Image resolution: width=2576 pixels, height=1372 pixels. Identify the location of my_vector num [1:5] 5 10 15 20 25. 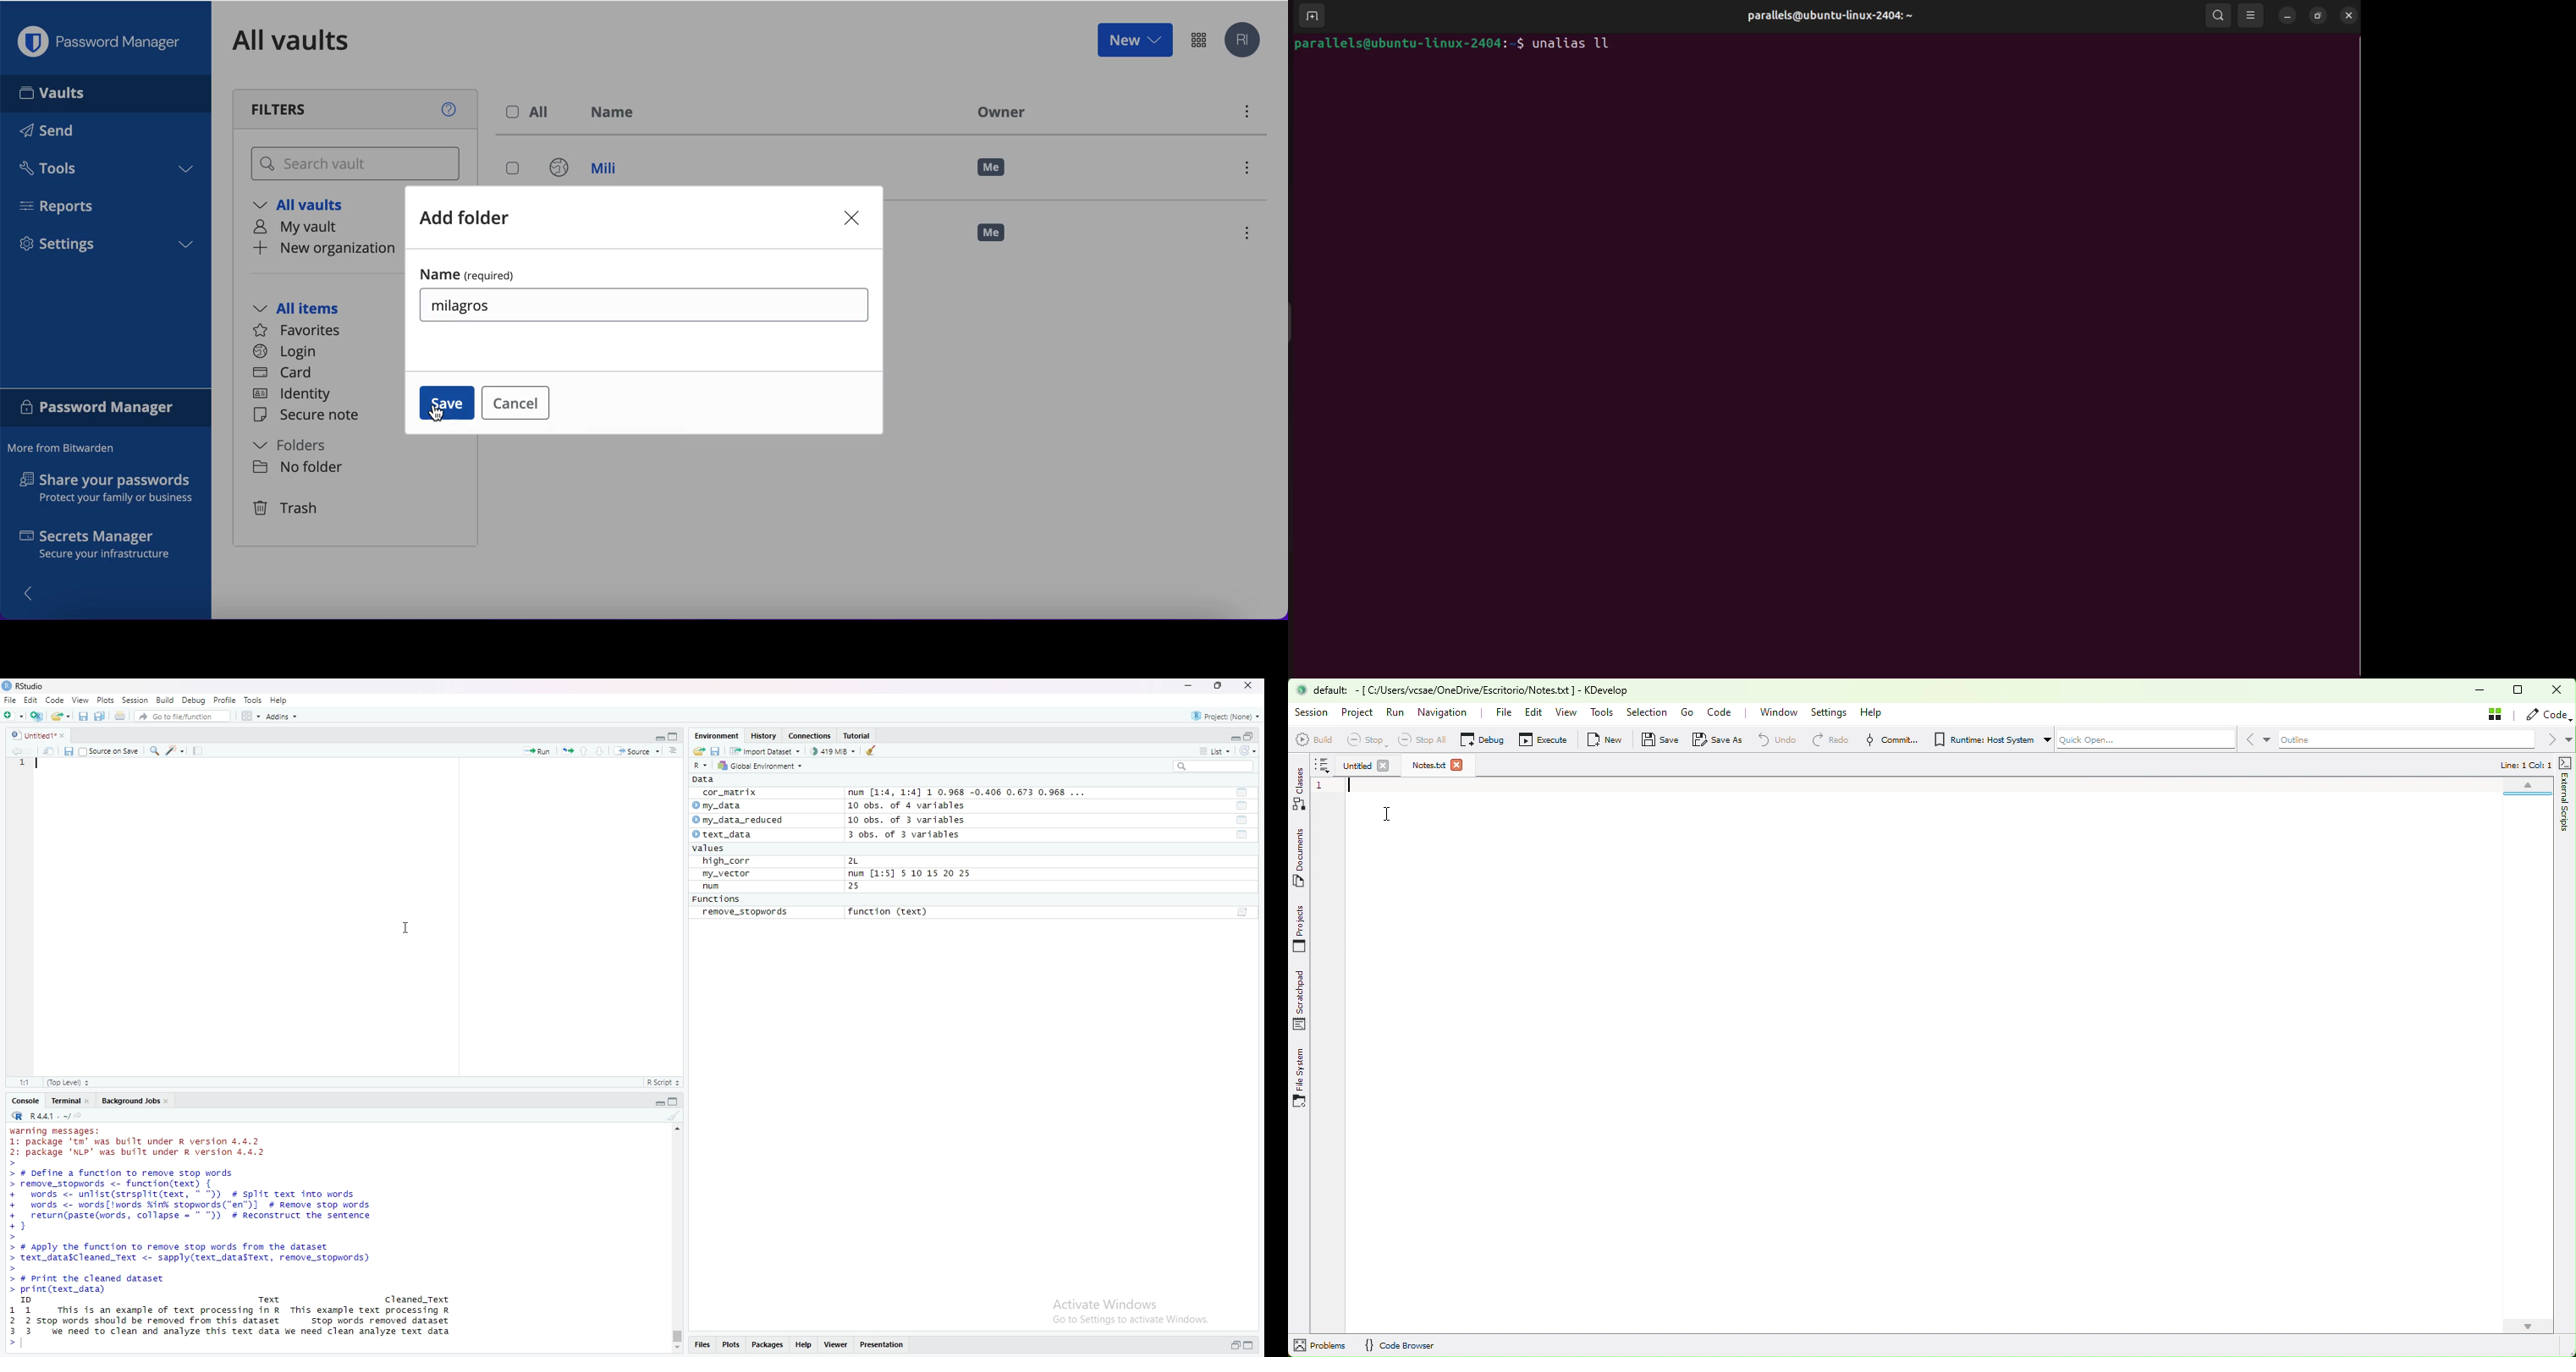
(837, 873).